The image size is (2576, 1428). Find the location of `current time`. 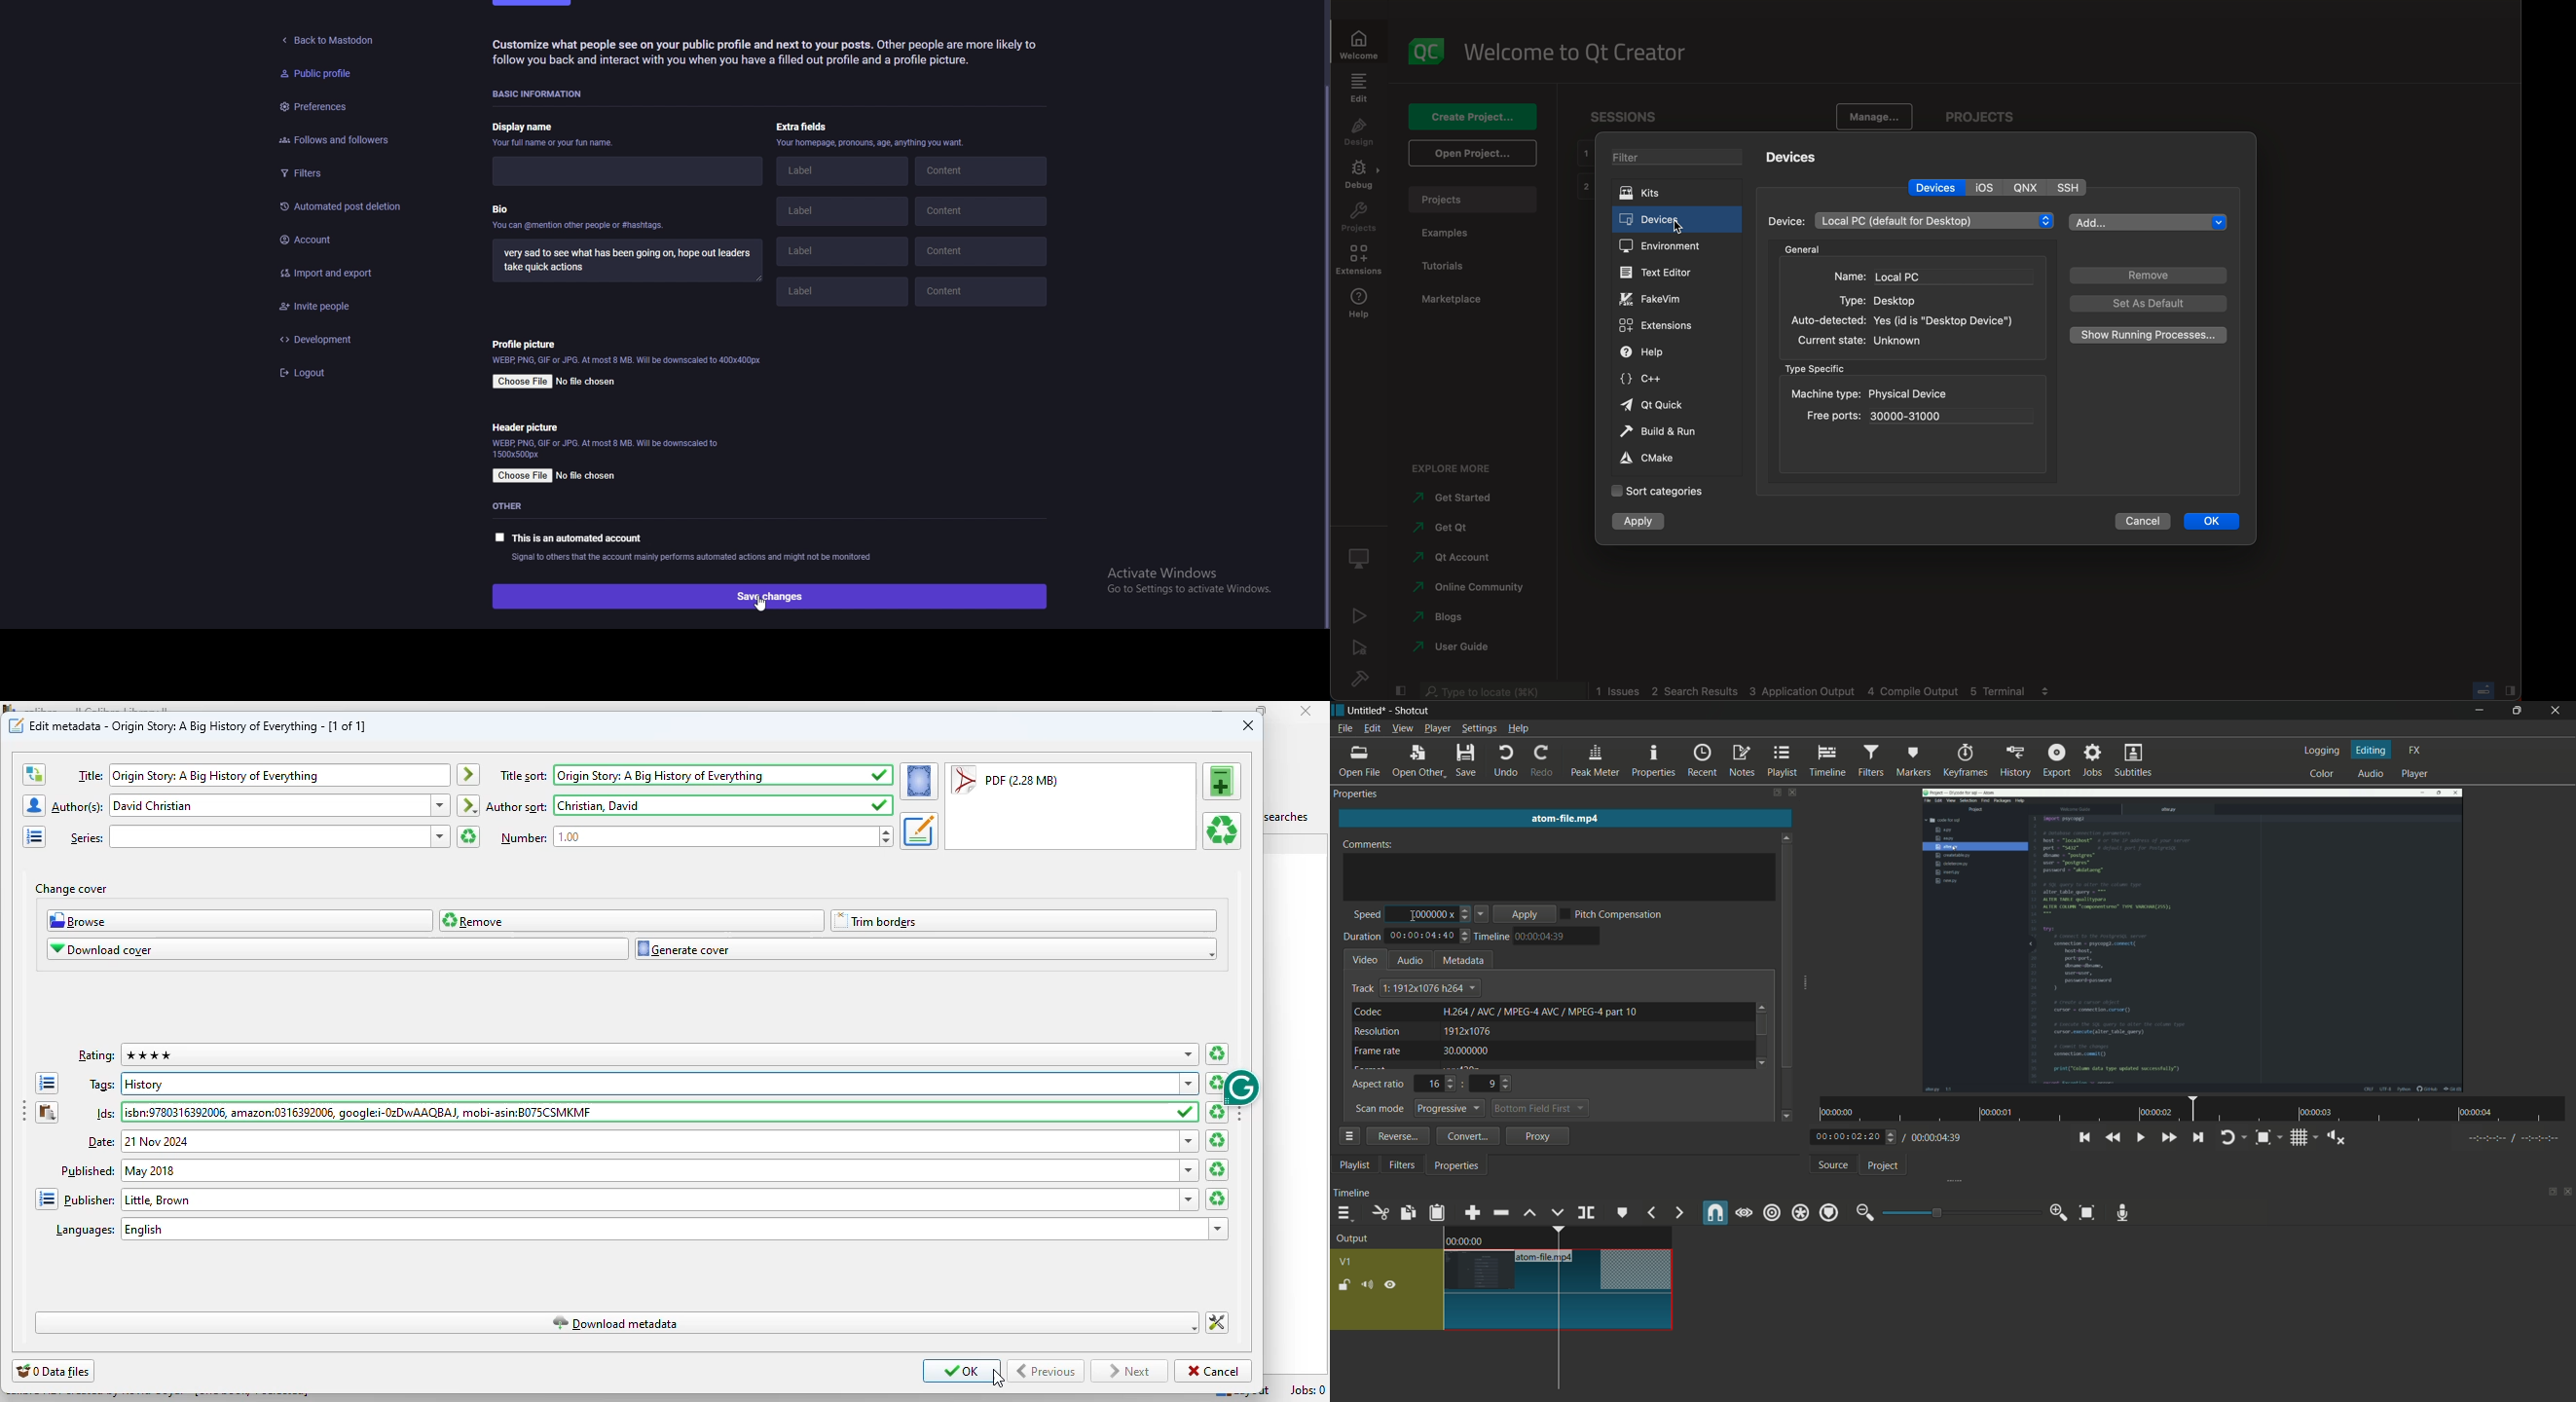

current time is located at coordinates (1849, 1137).